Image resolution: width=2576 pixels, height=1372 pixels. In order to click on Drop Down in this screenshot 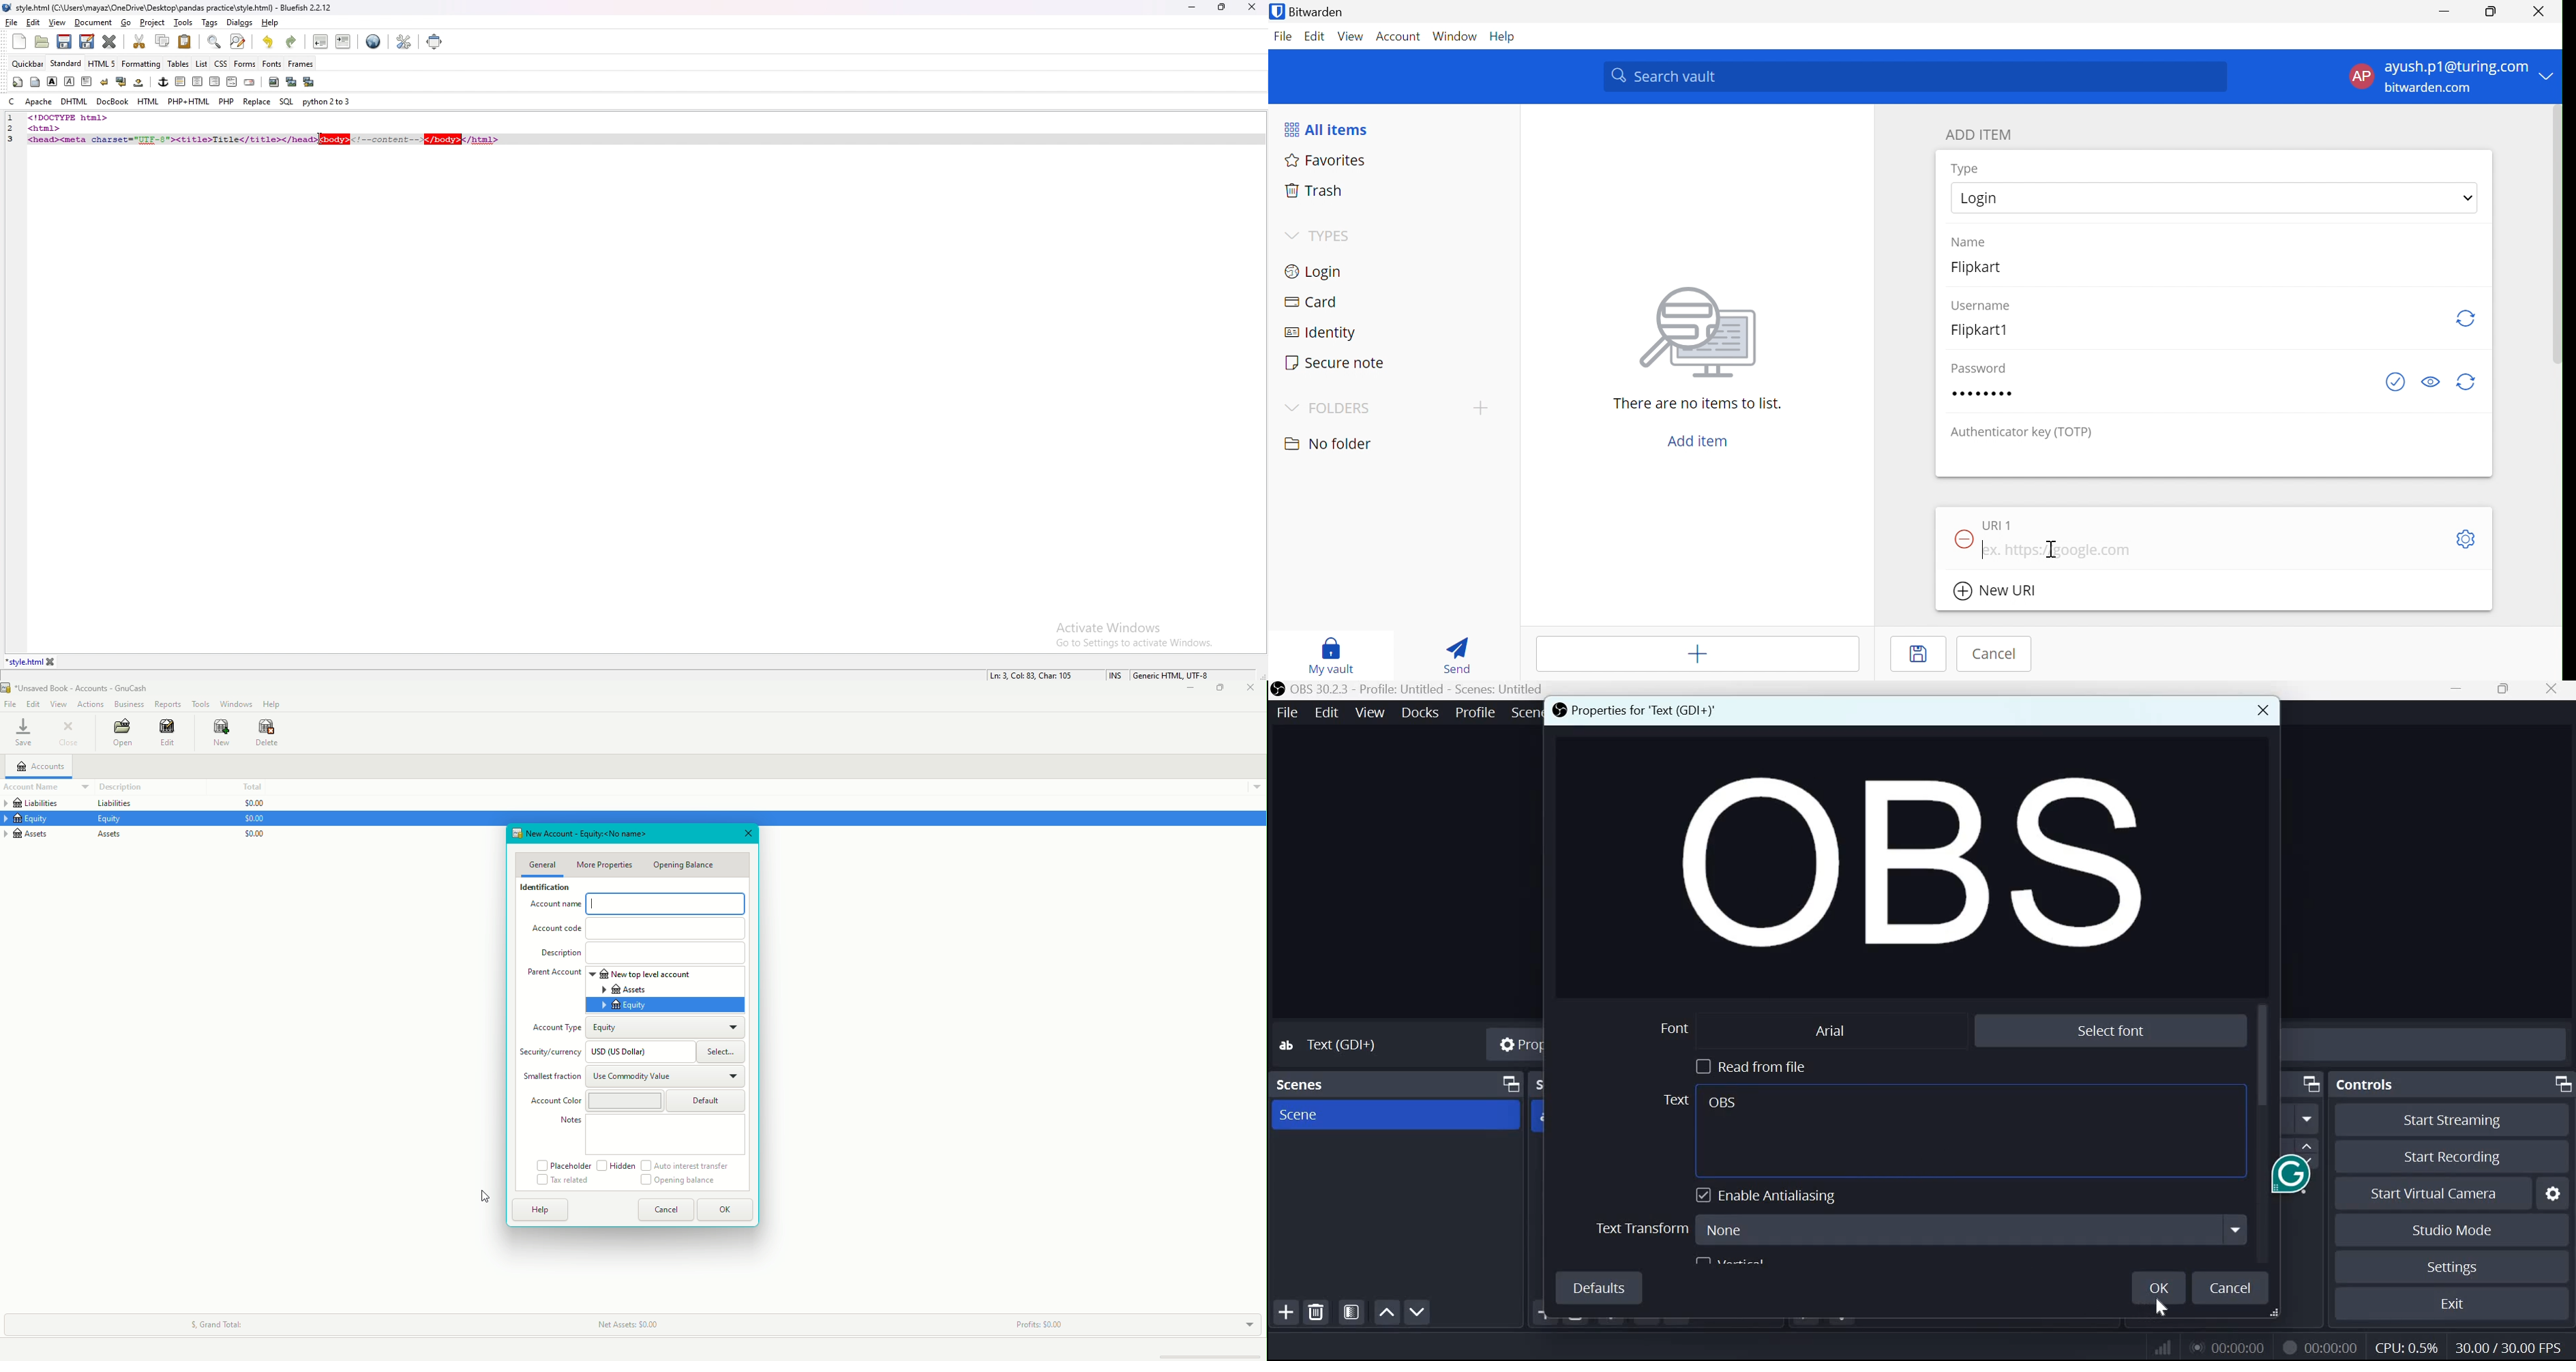, I will do `click(1292, 408)`.